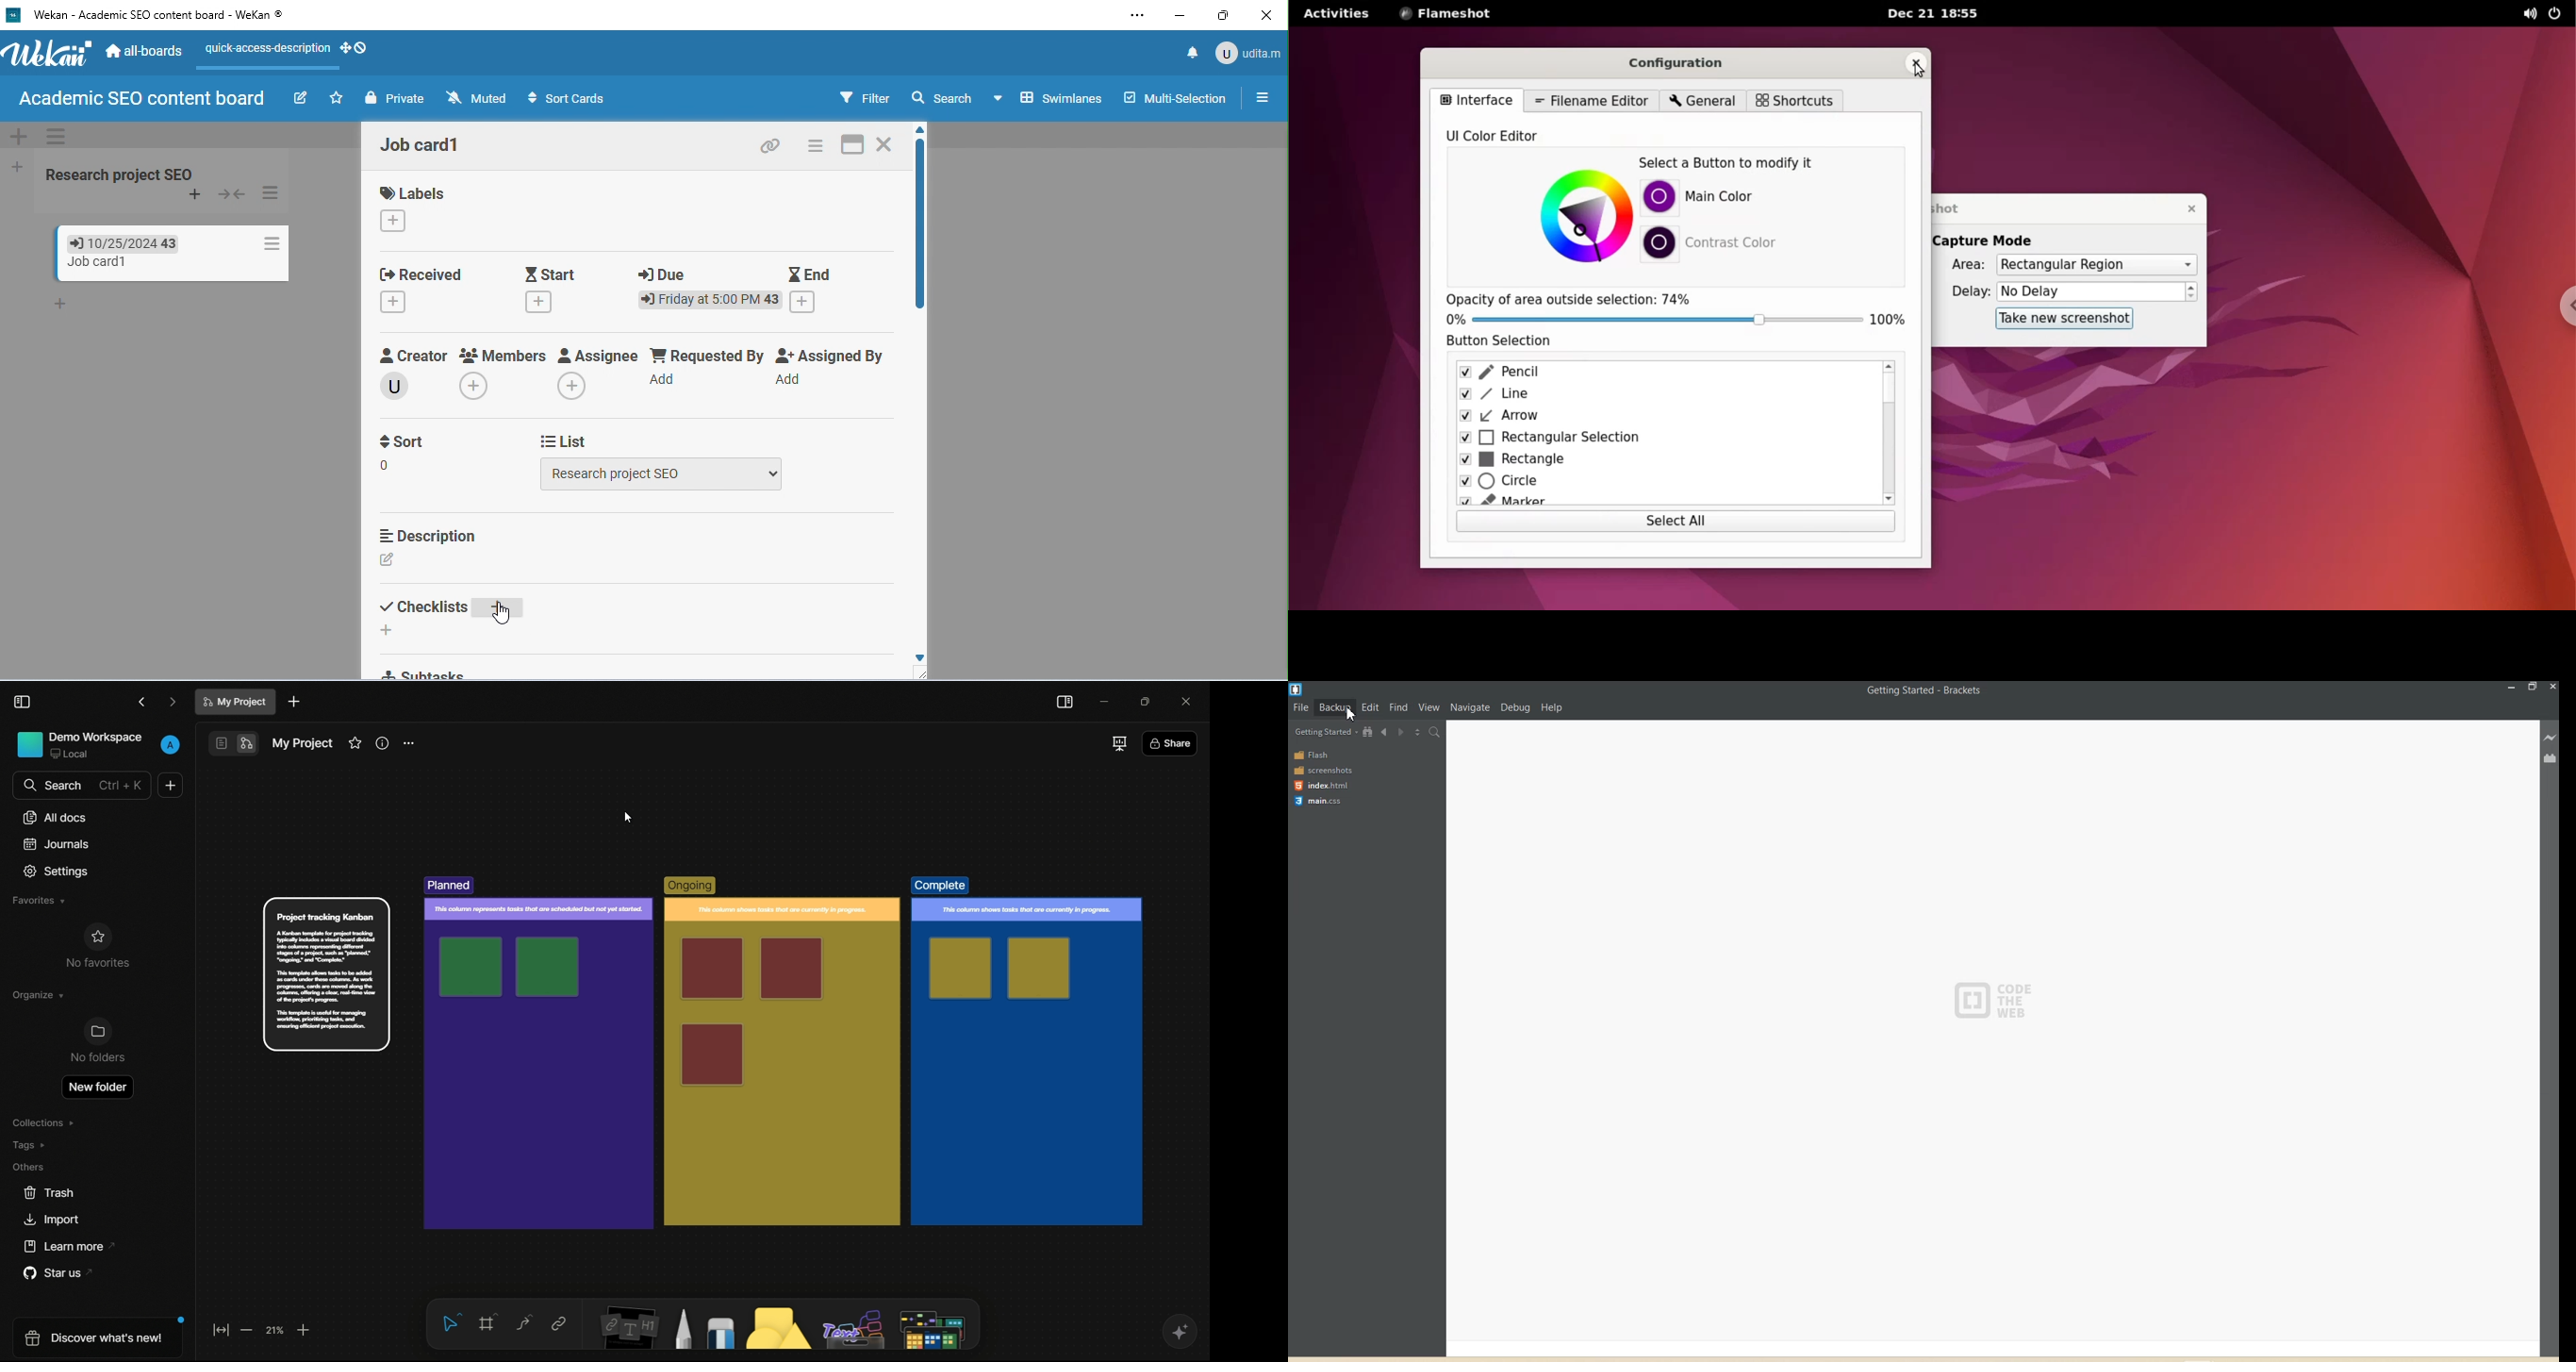  What do you see at coordinates (294, 702) in the screenshot?
I see `new document` at bounding box center [294, 702].